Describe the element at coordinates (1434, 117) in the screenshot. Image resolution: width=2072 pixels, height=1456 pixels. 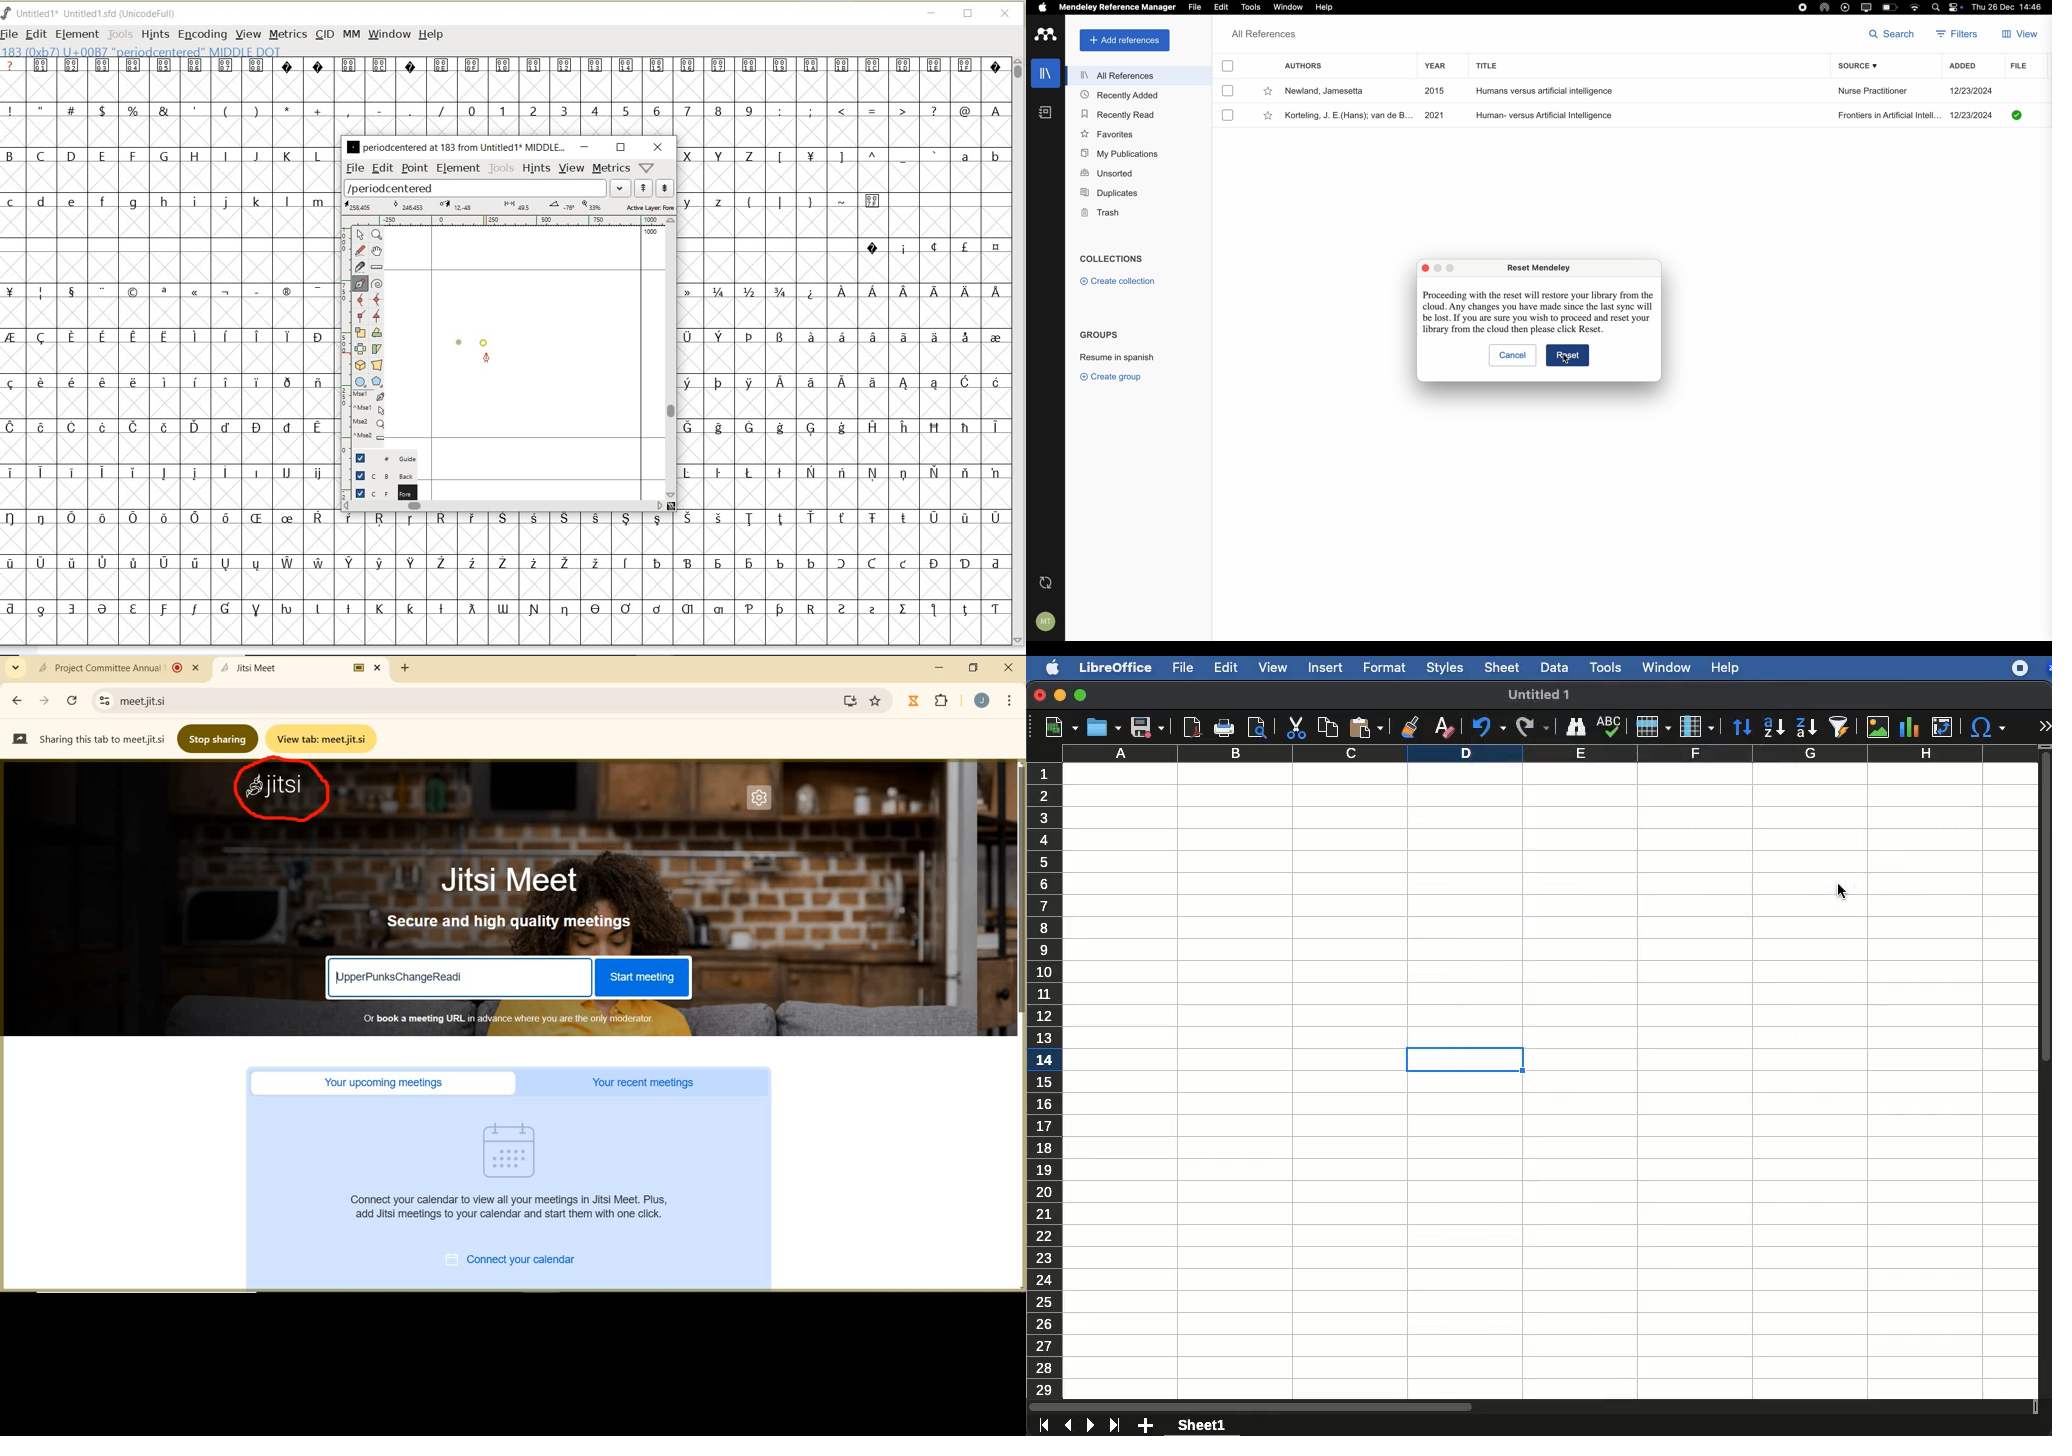
I see `2021` at that location.